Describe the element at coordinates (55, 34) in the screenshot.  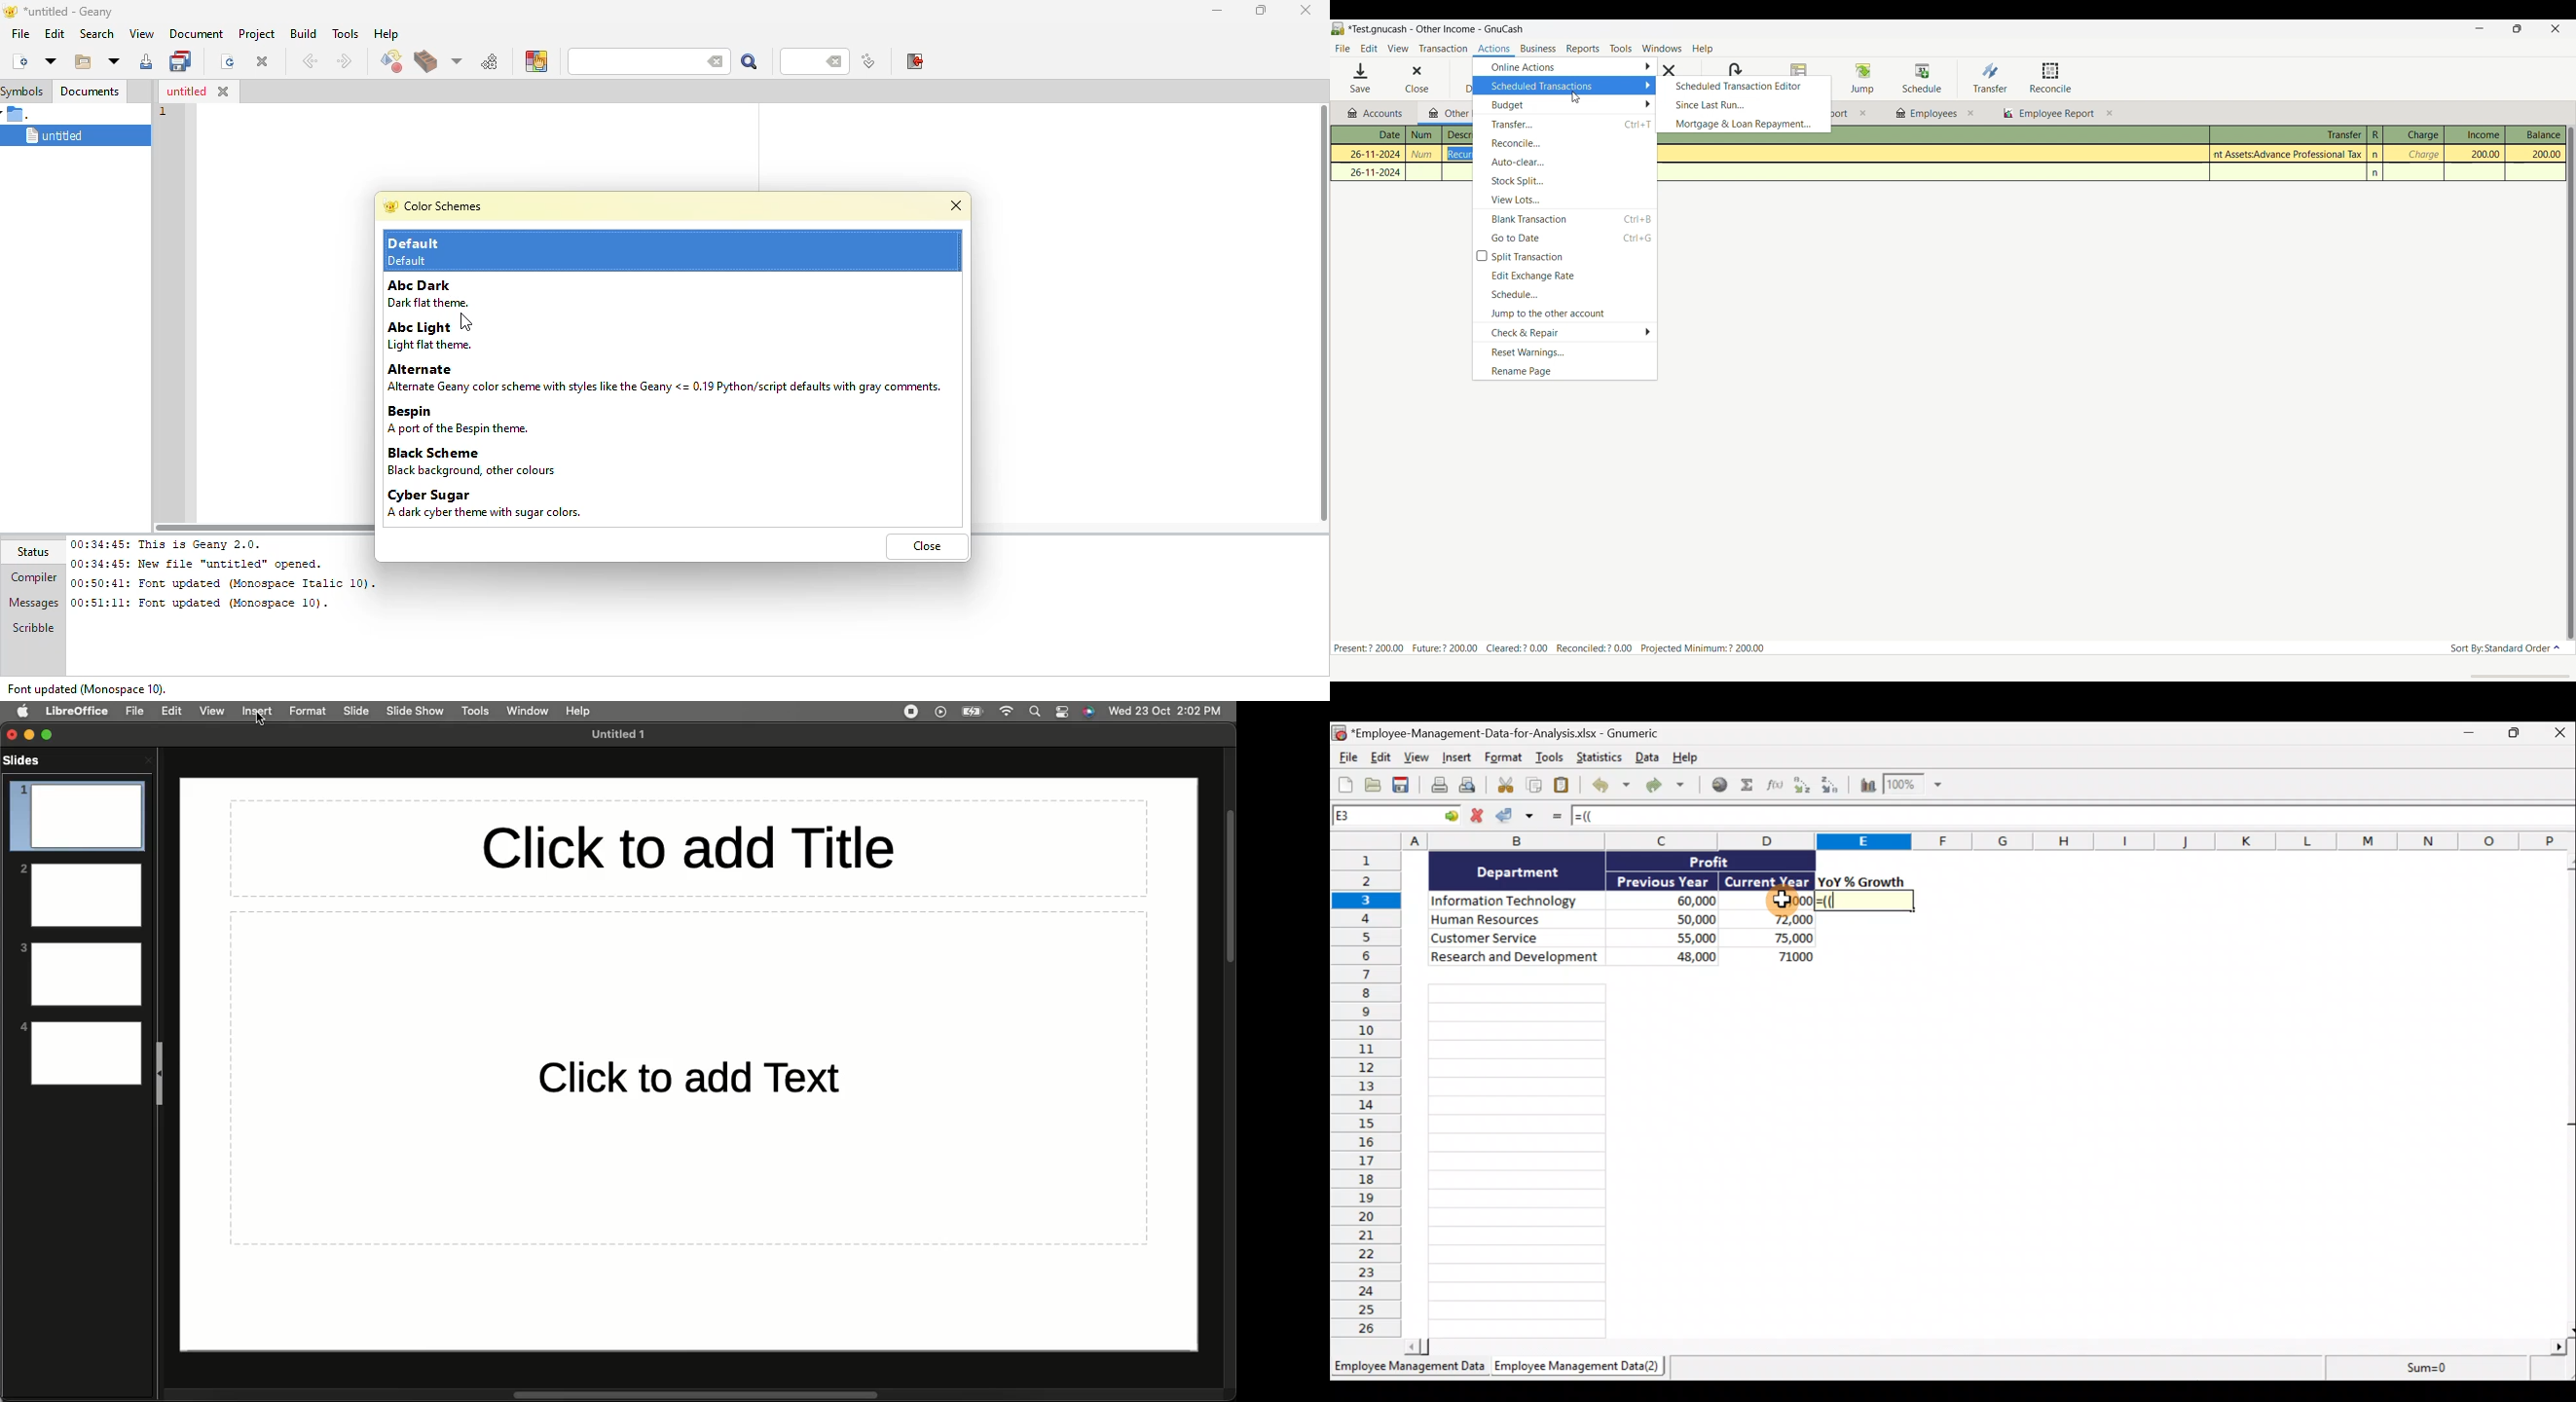
I see `edit` at that location.